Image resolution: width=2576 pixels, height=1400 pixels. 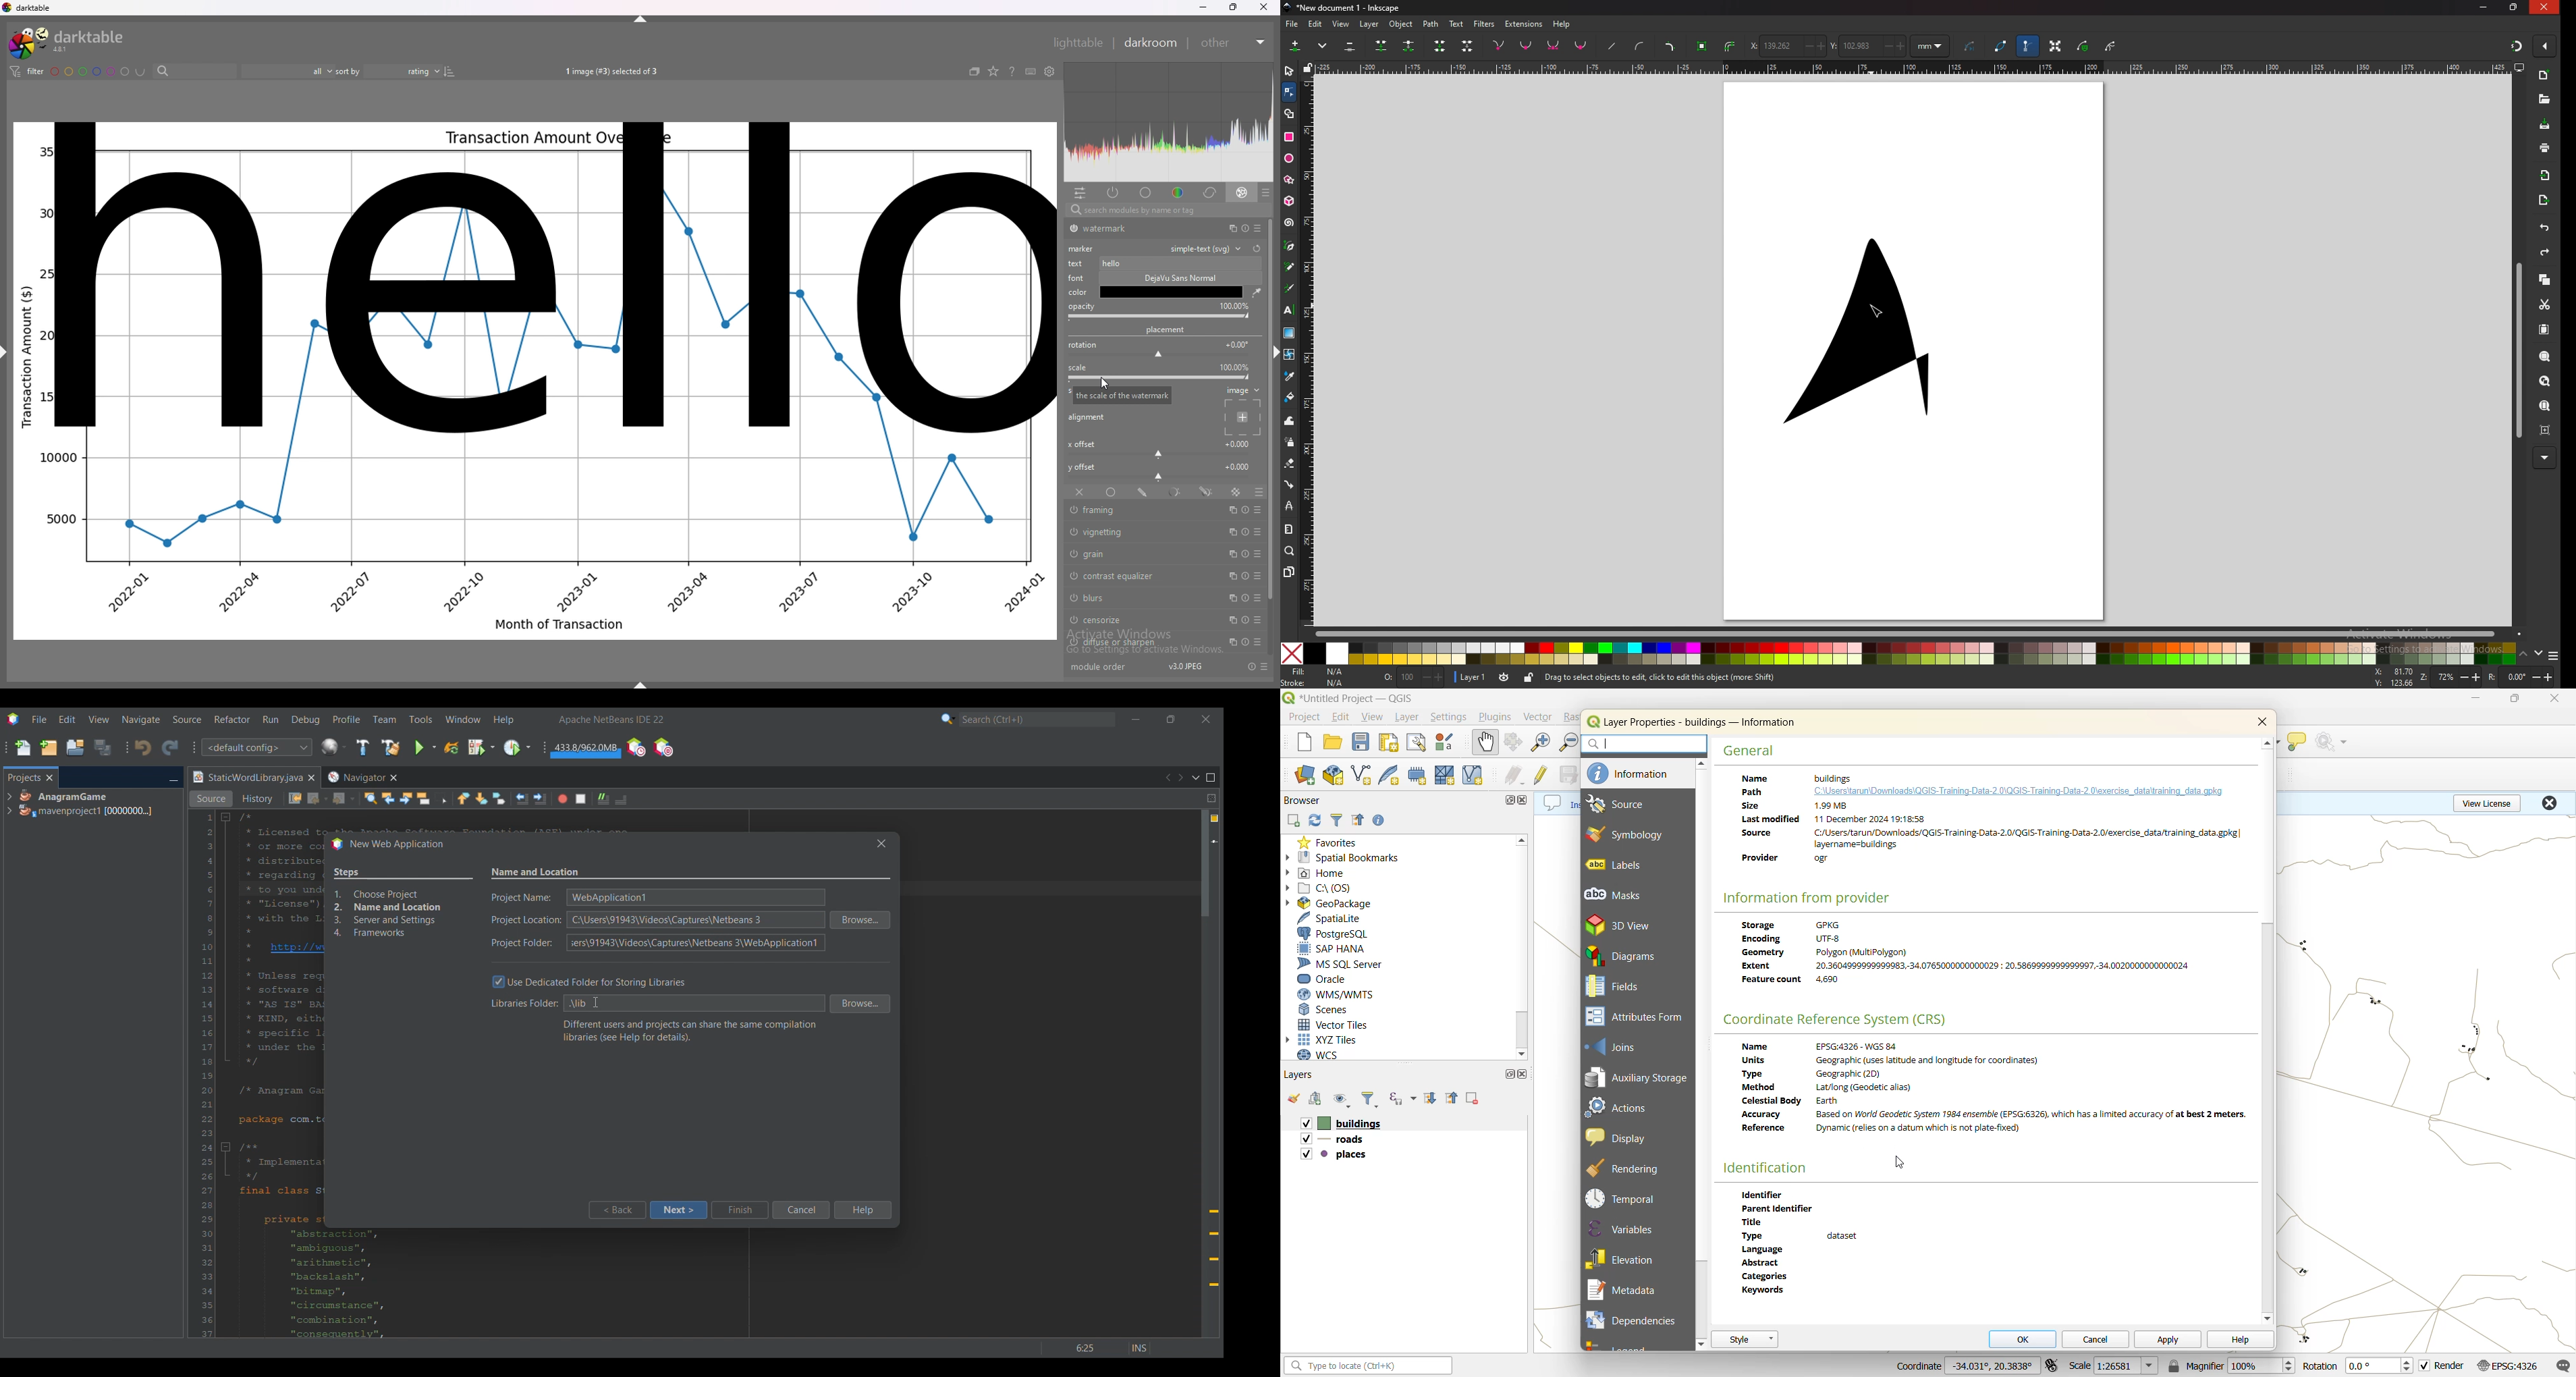 What do you see at coordinates (1184, 667) in the screenshot?
I see `version` at bounding box center [1184, 667].